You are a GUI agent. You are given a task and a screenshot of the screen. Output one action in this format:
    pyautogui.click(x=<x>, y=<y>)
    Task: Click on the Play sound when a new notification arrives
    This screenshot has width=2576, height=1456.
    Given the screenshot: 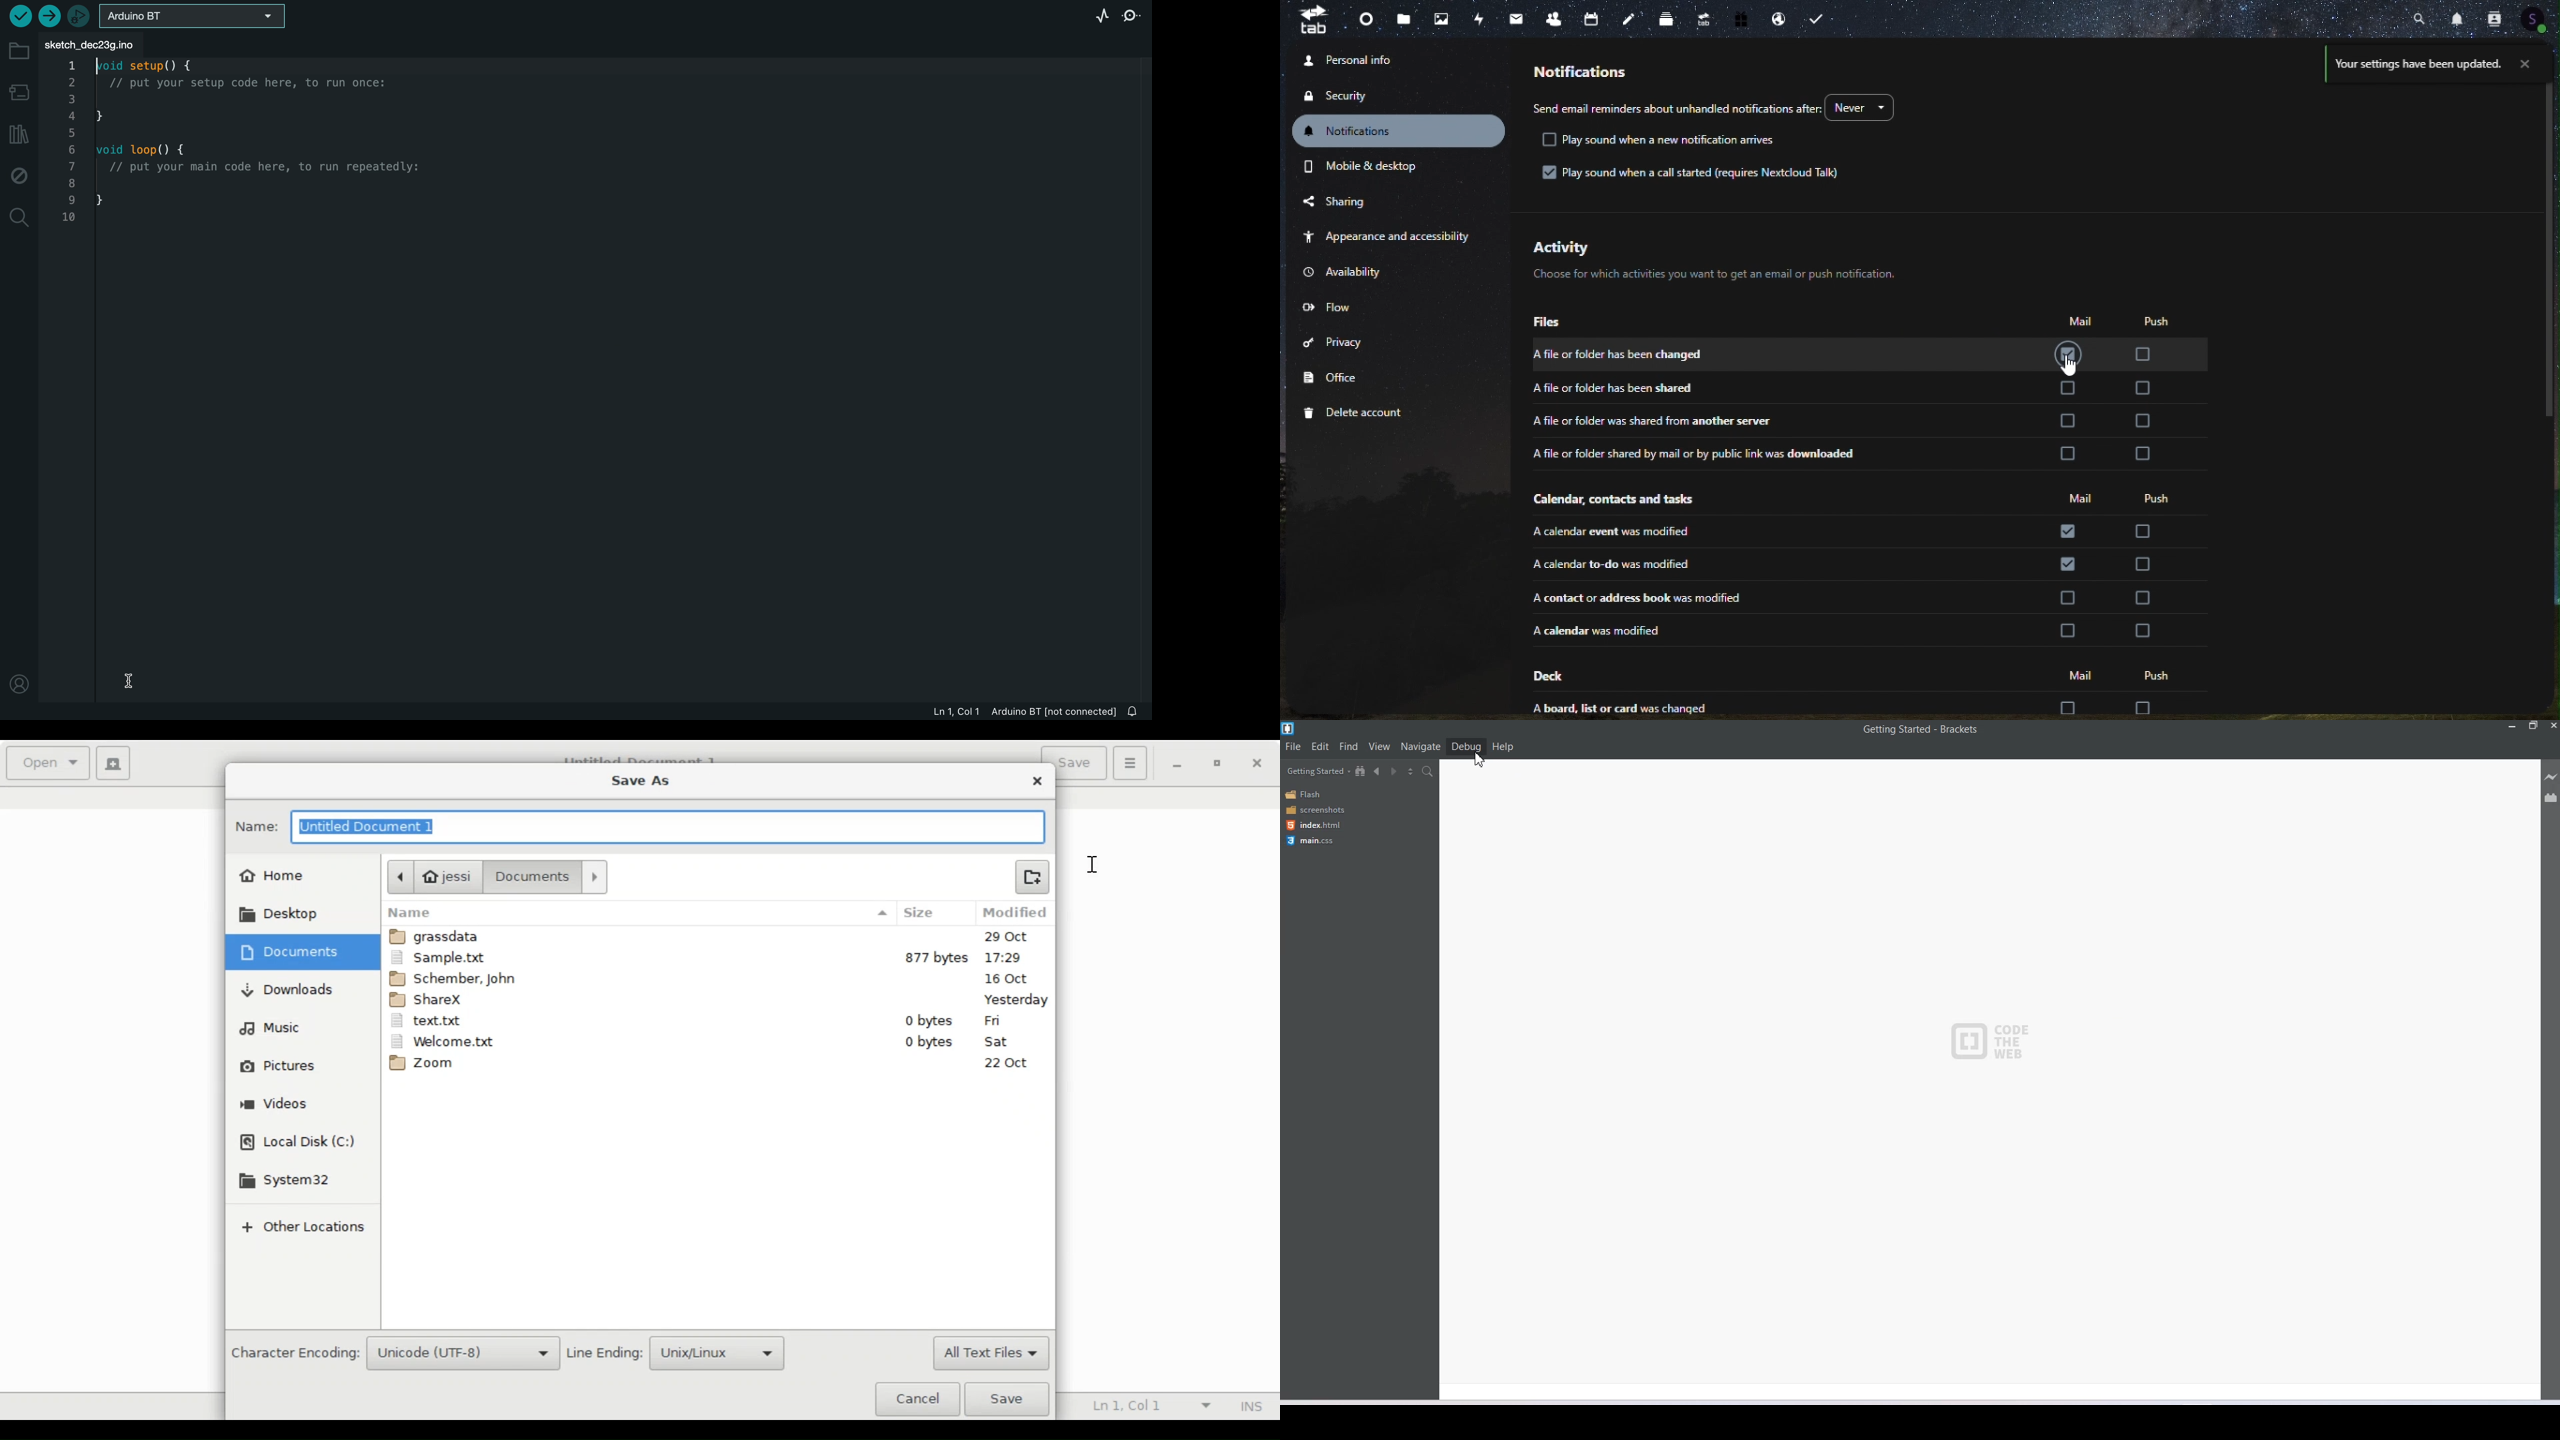 What is the action you would take?
    pyautogui.click(x=1674, y=140)
    